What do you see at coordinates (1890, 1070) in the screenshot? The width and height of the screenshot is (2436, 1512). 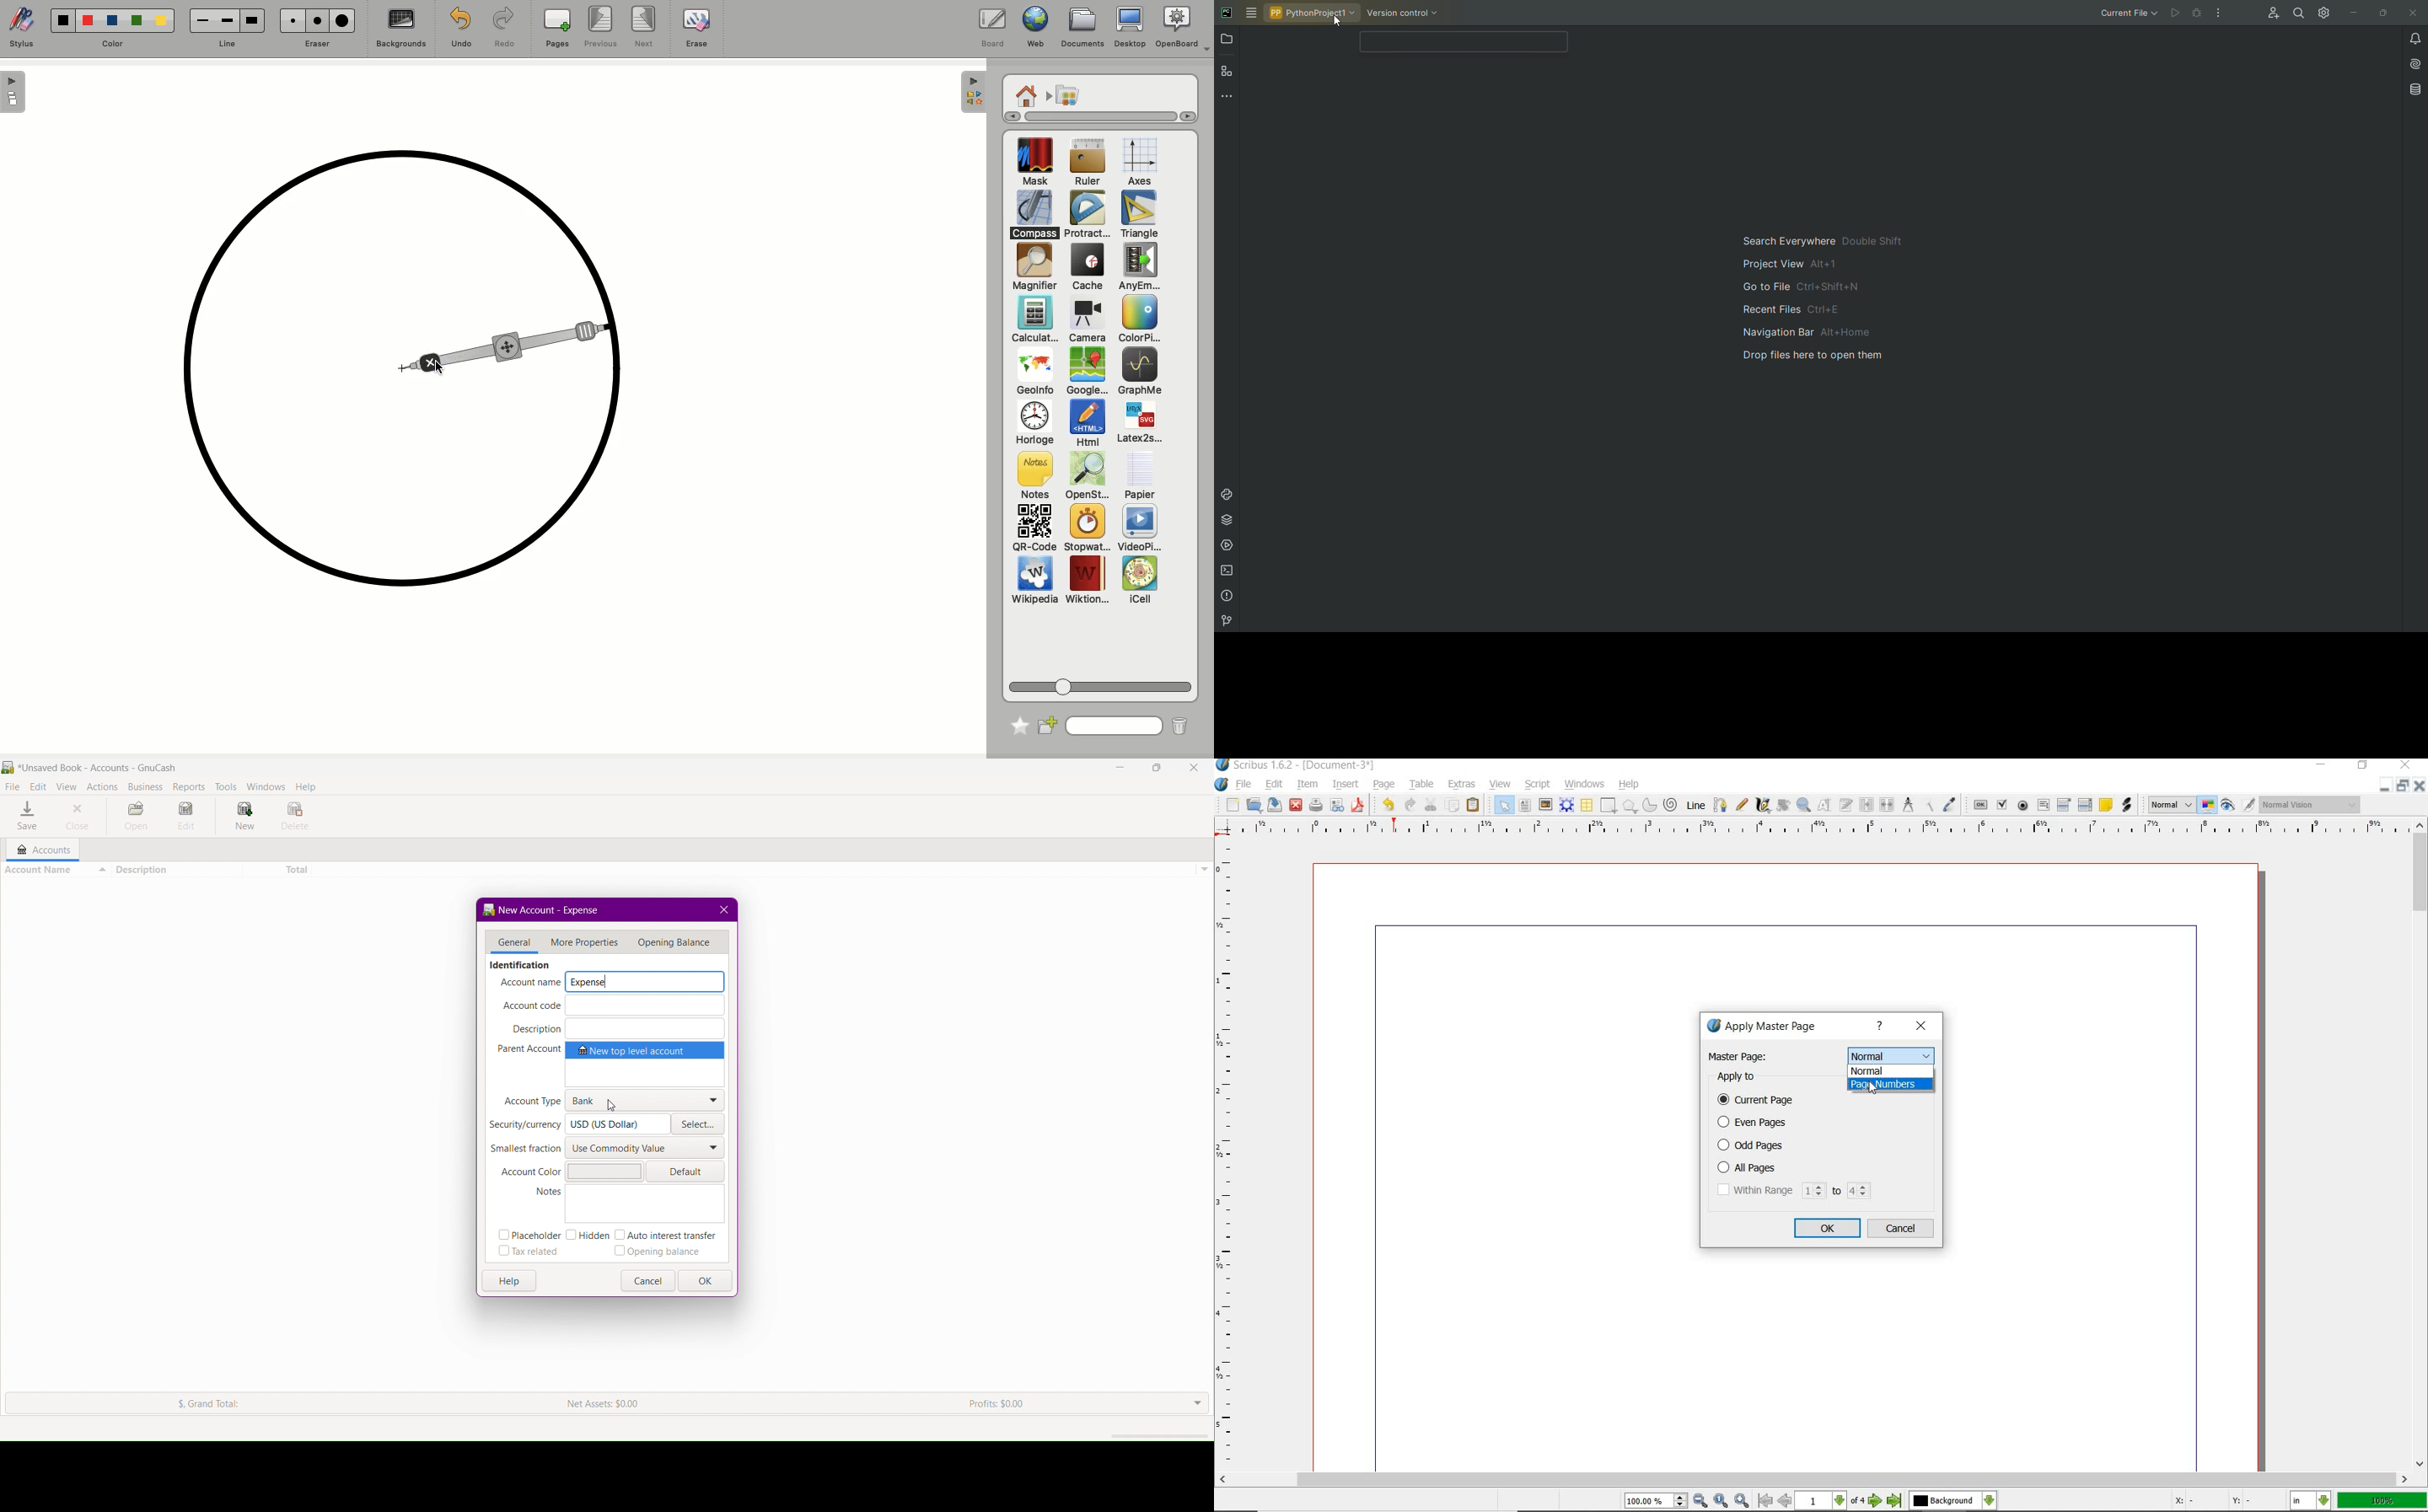 I see `normal` at bounding box center [1890, 1070].